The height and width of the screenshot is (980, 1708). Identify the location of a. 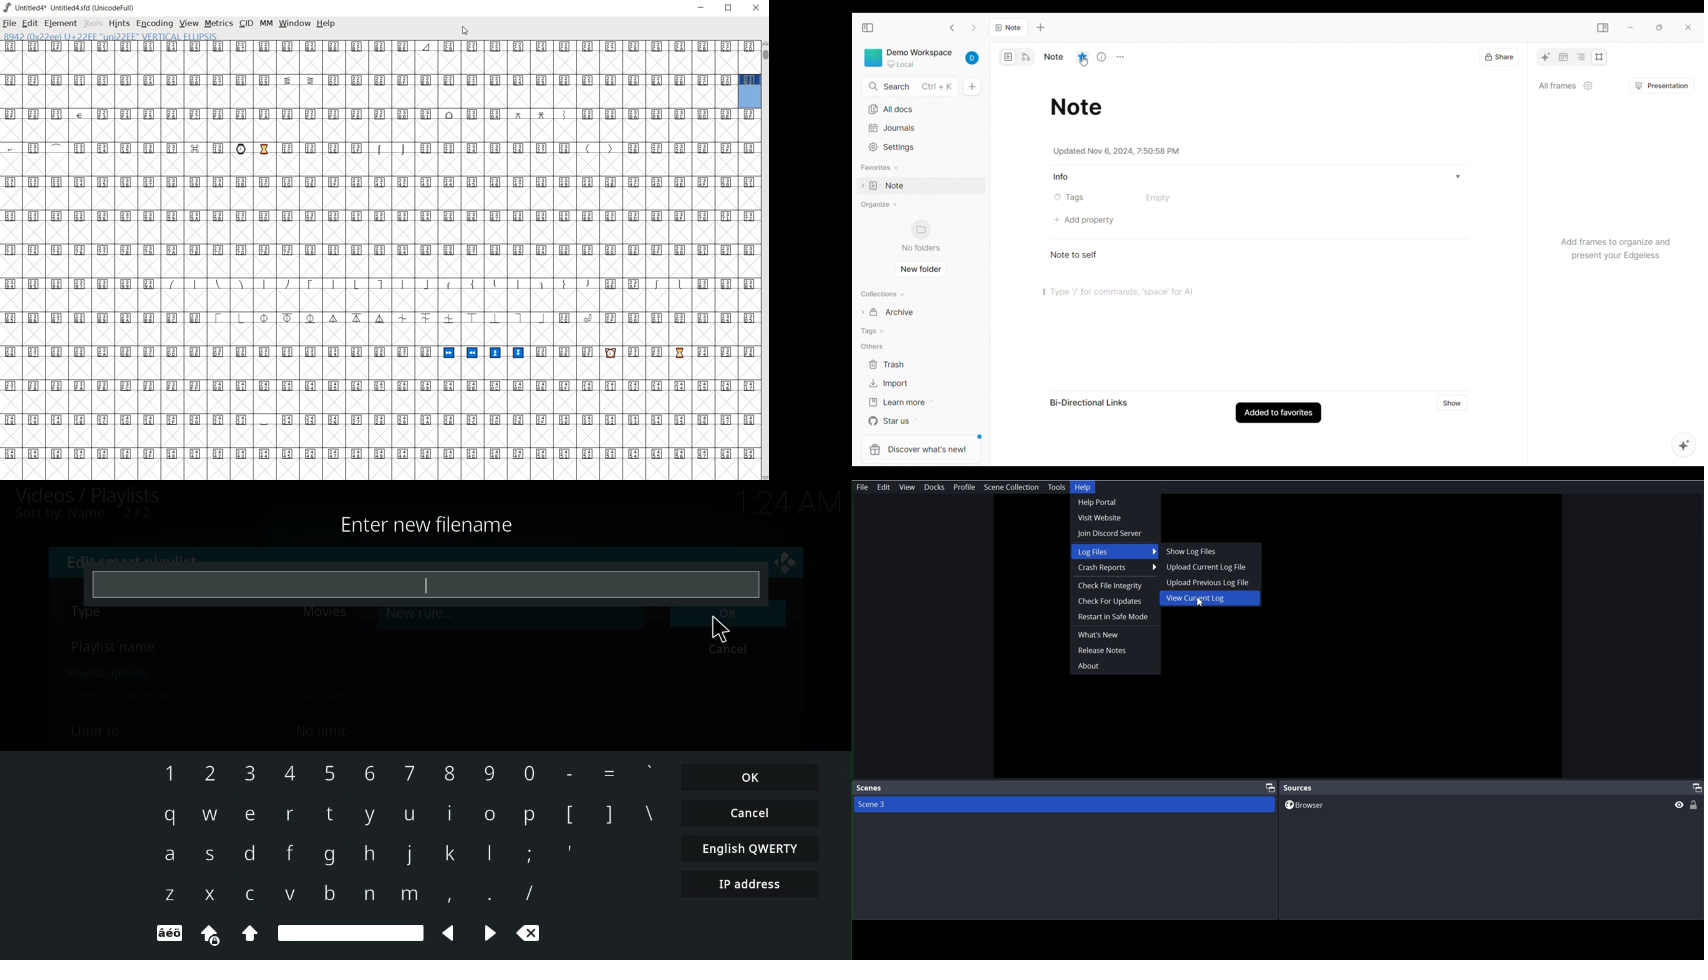
(168, 857).